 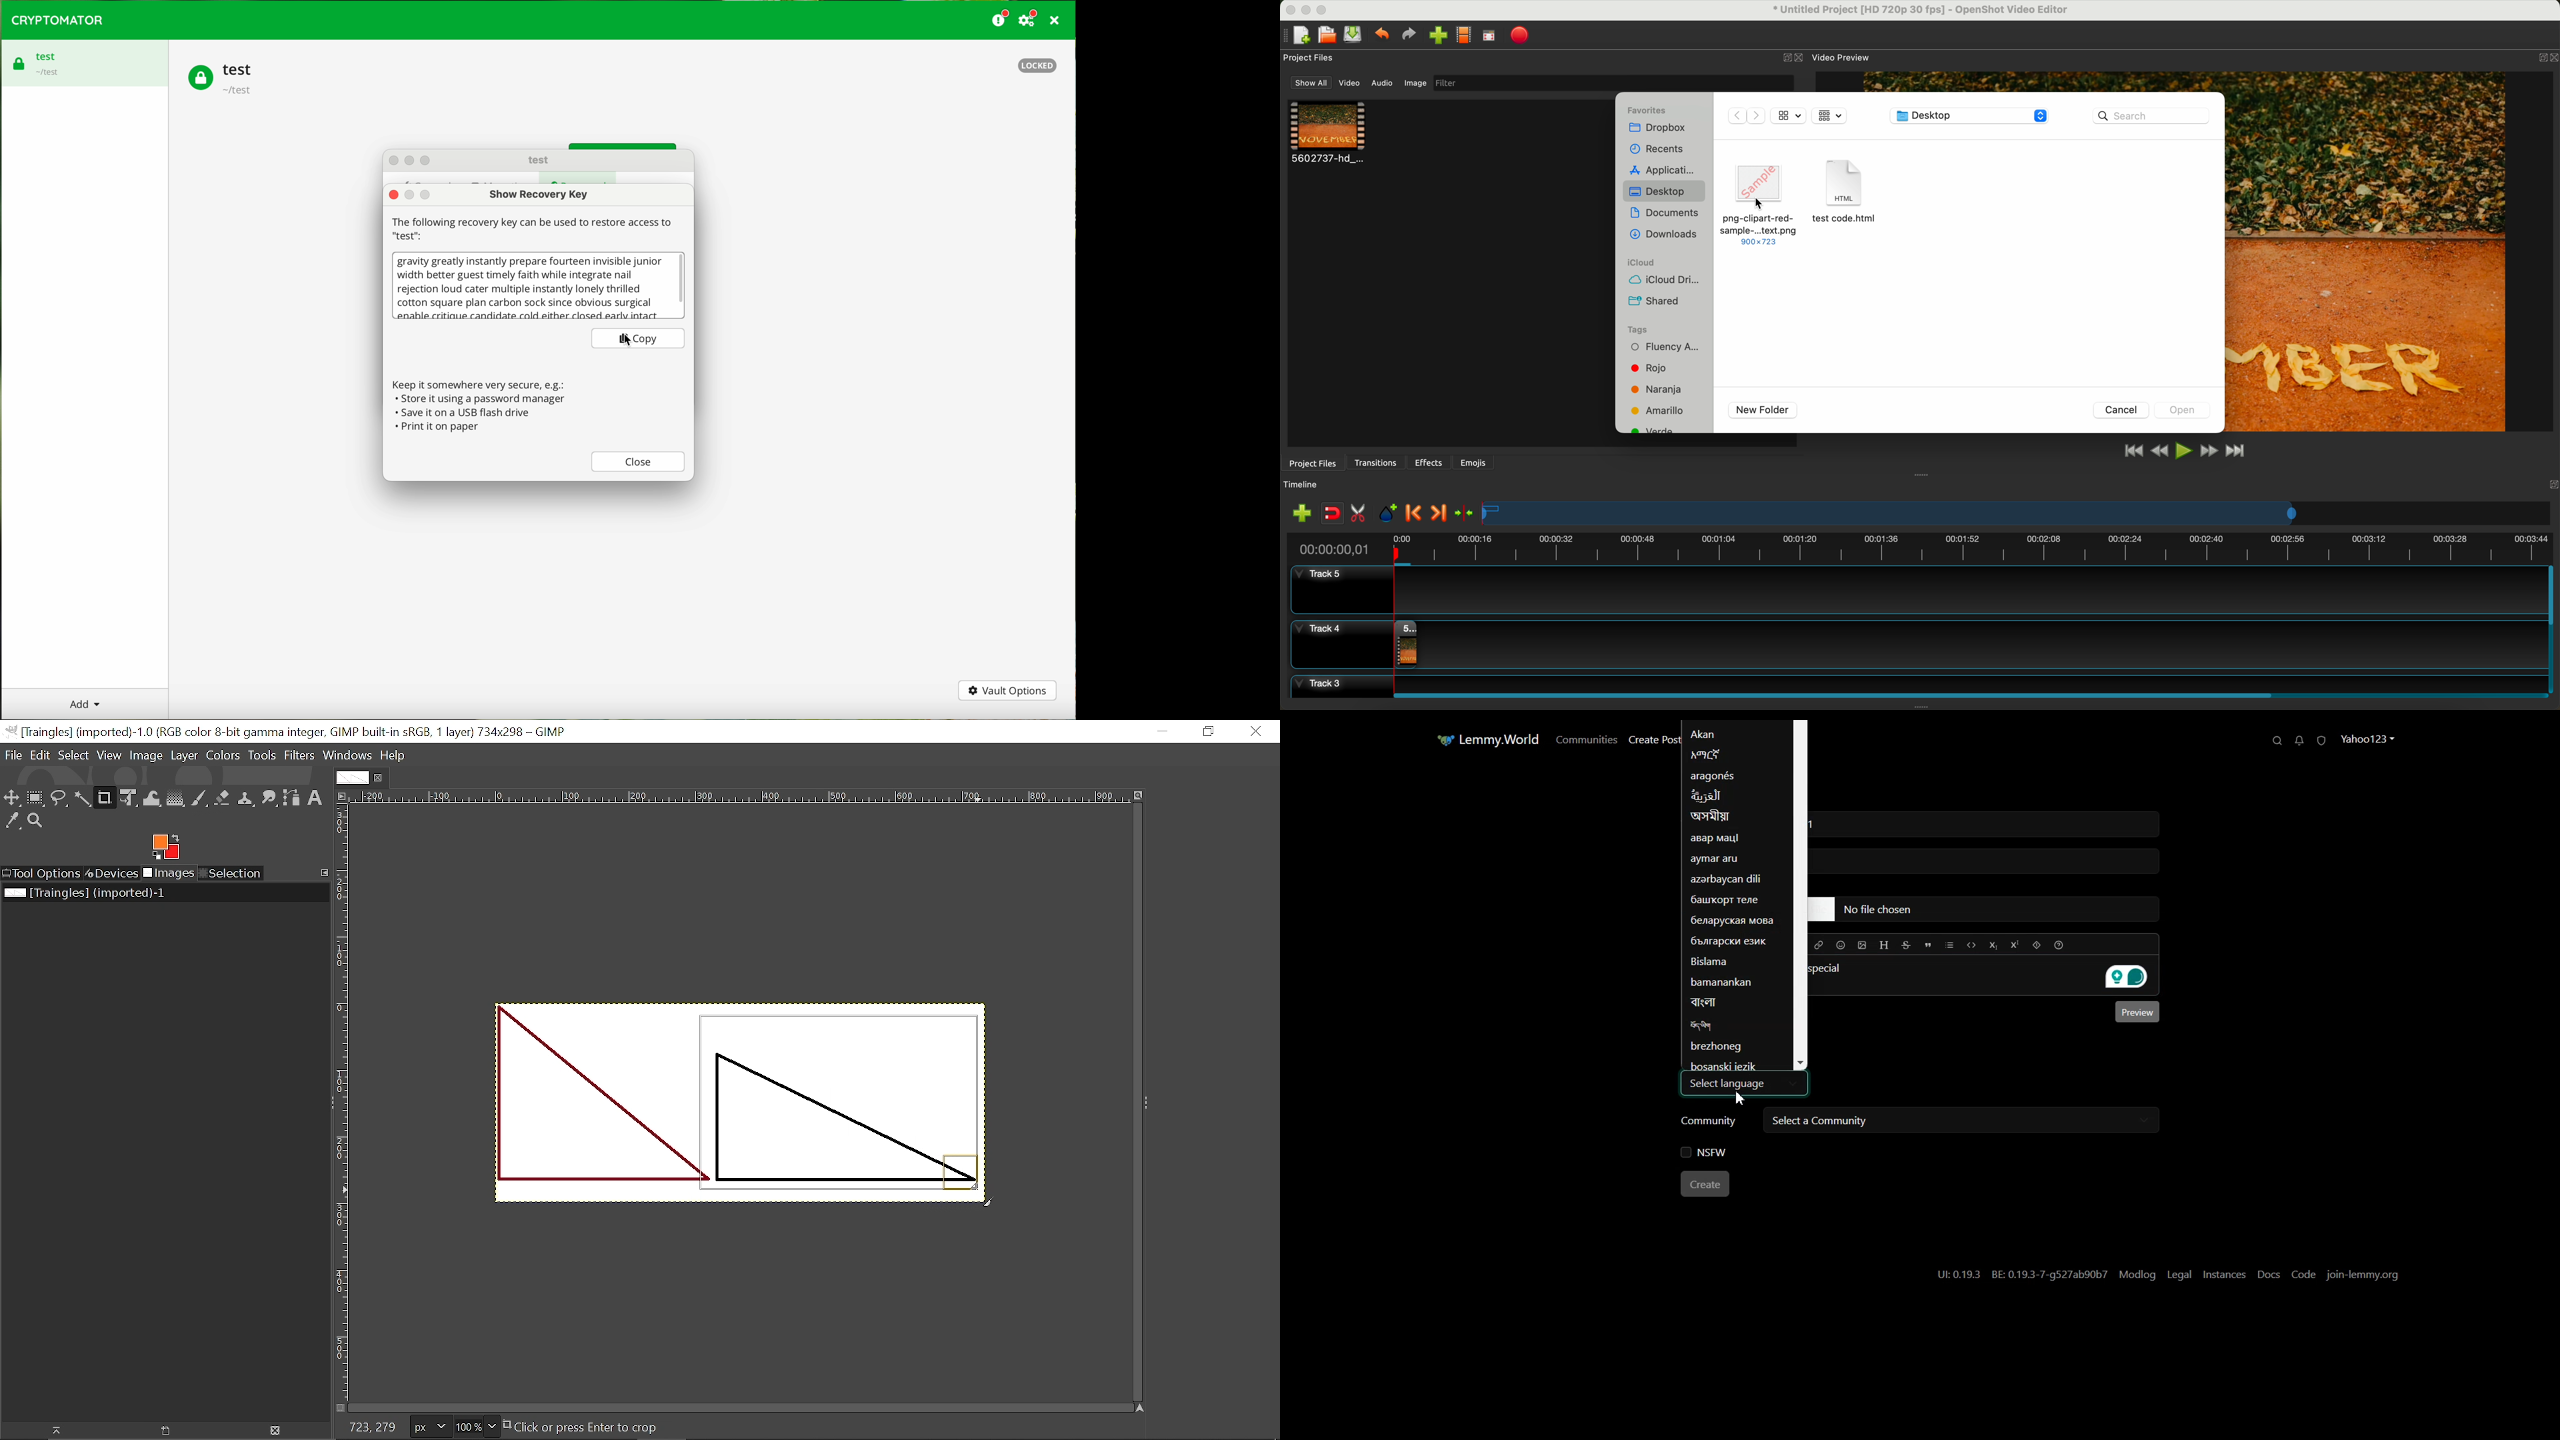 What do you see at coordinates (1972, 945) in the screenshot?
I see `Code` at bounding box center [1972, 945].